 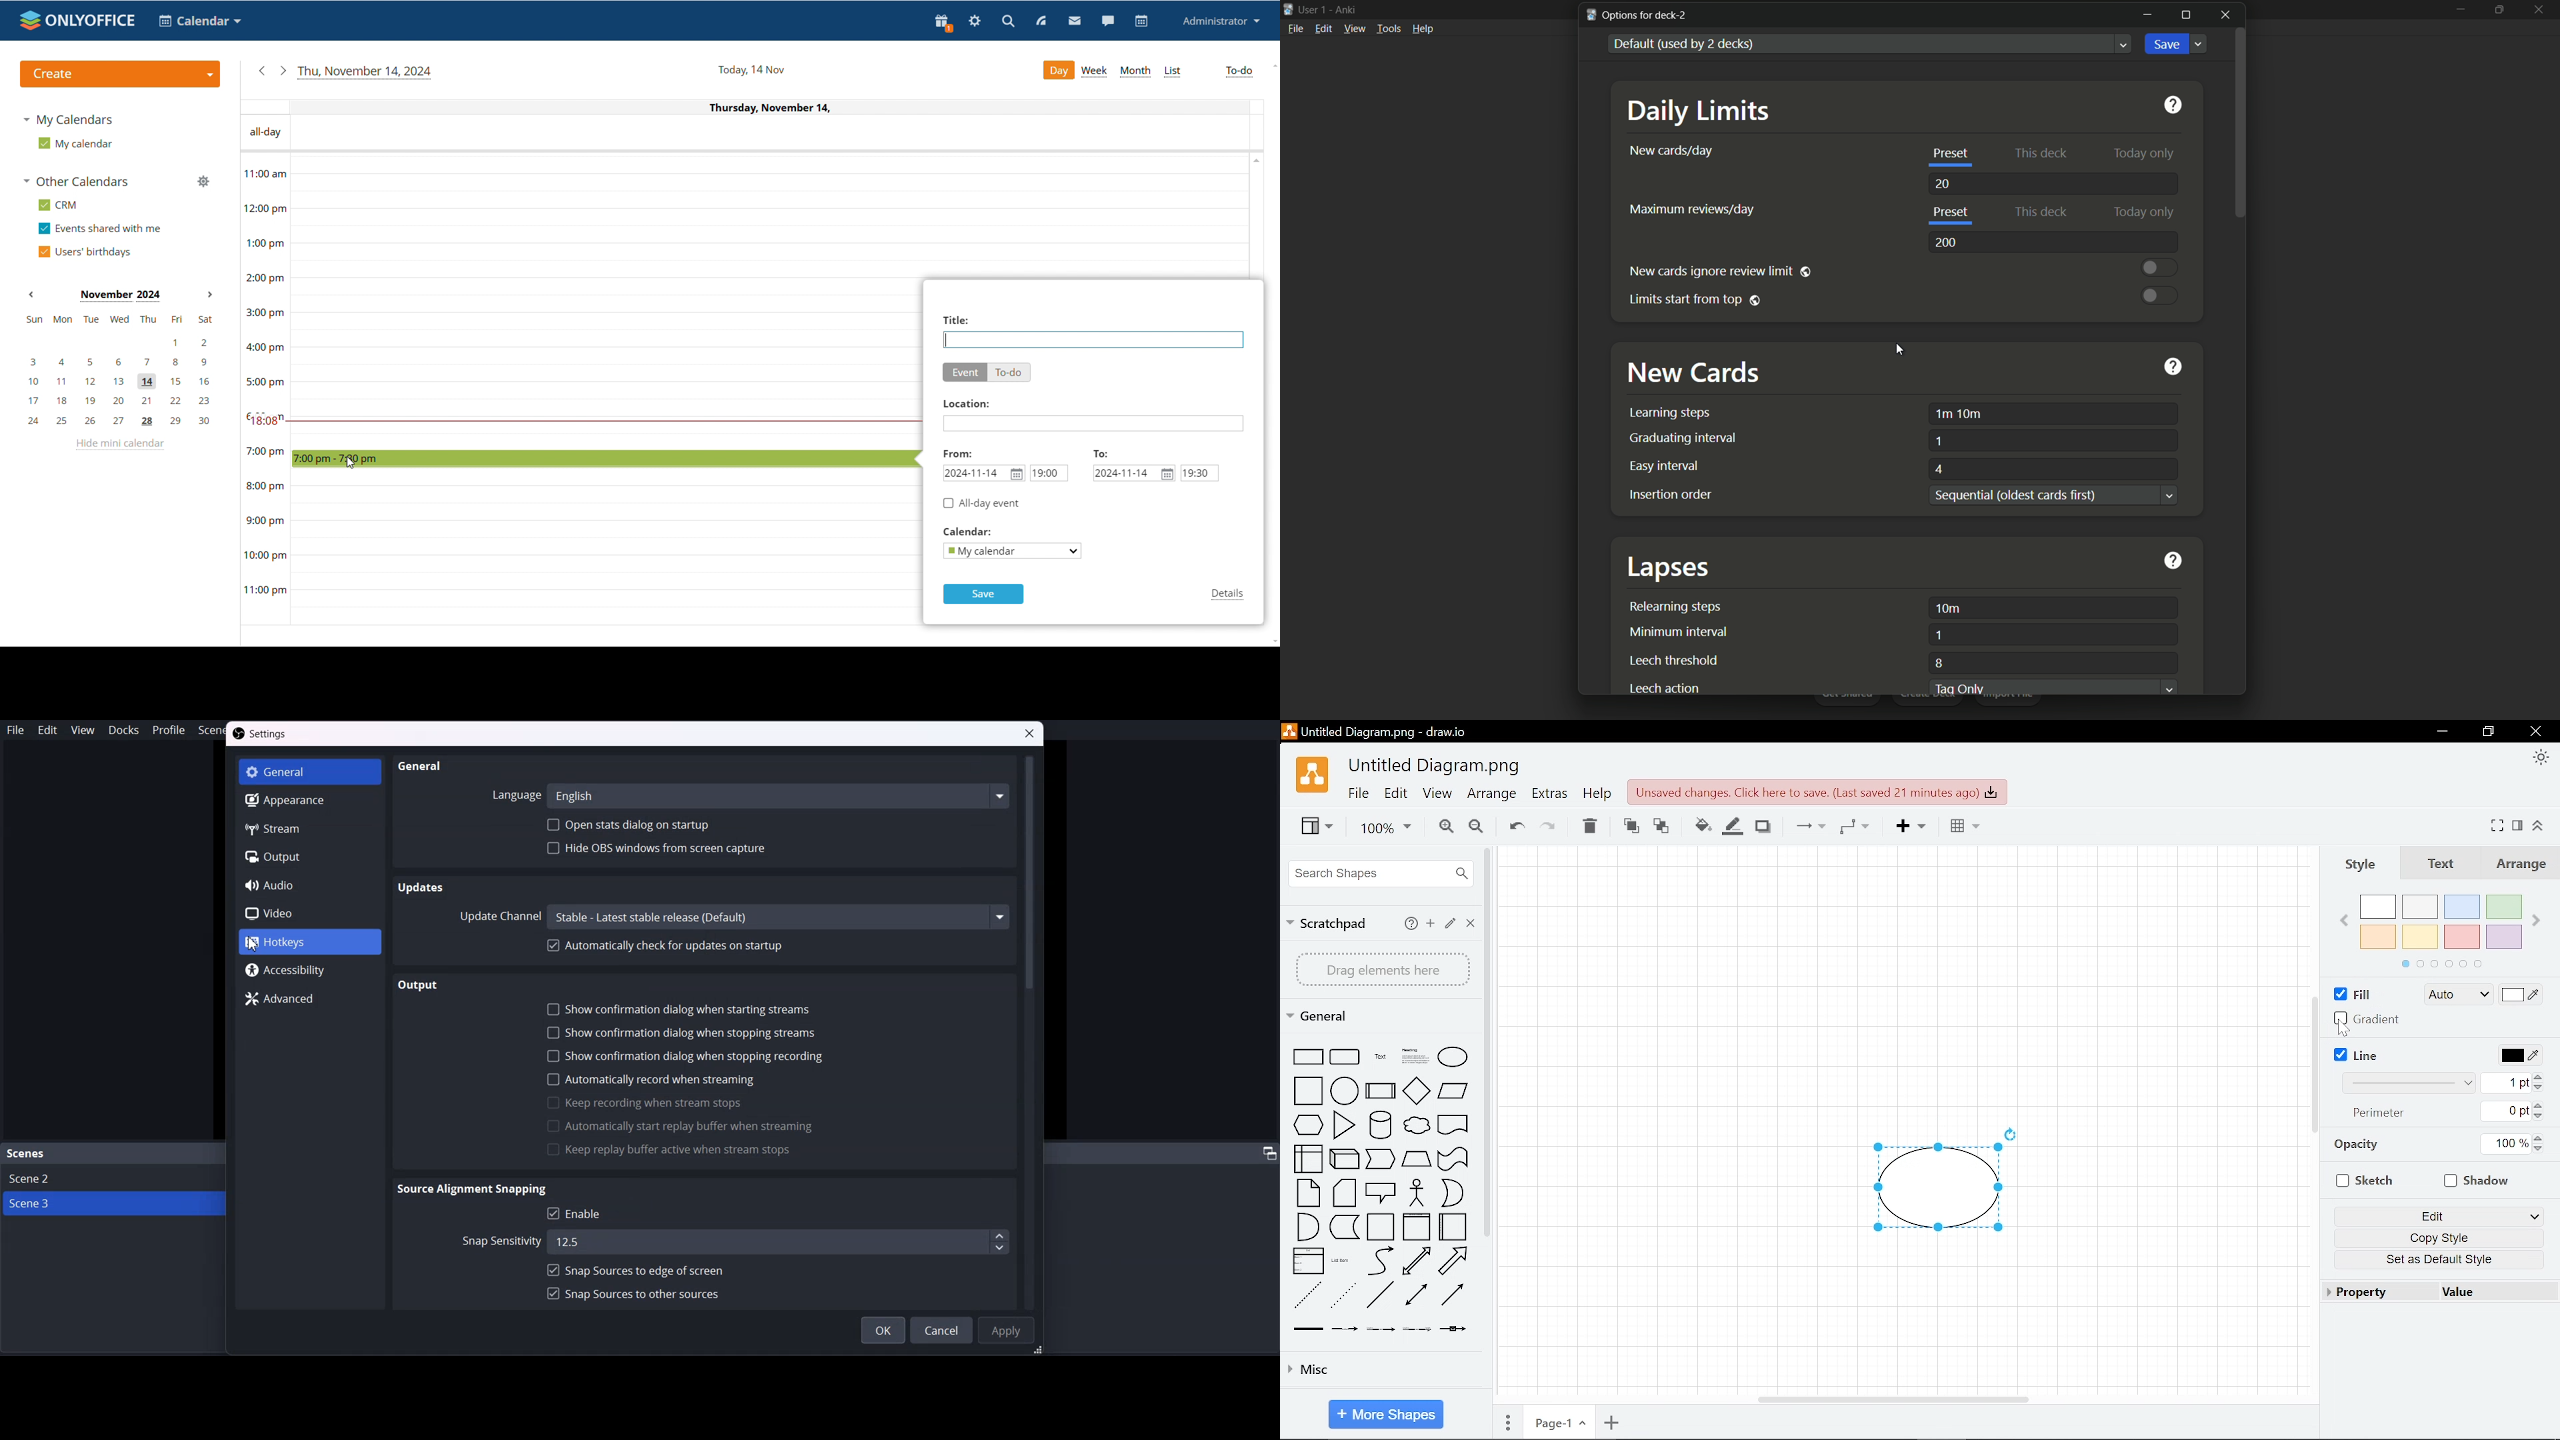 What do you see at coordinates (2186, 16) in the screenshot?
I see `maximize` at bounding box center [2186, 16].